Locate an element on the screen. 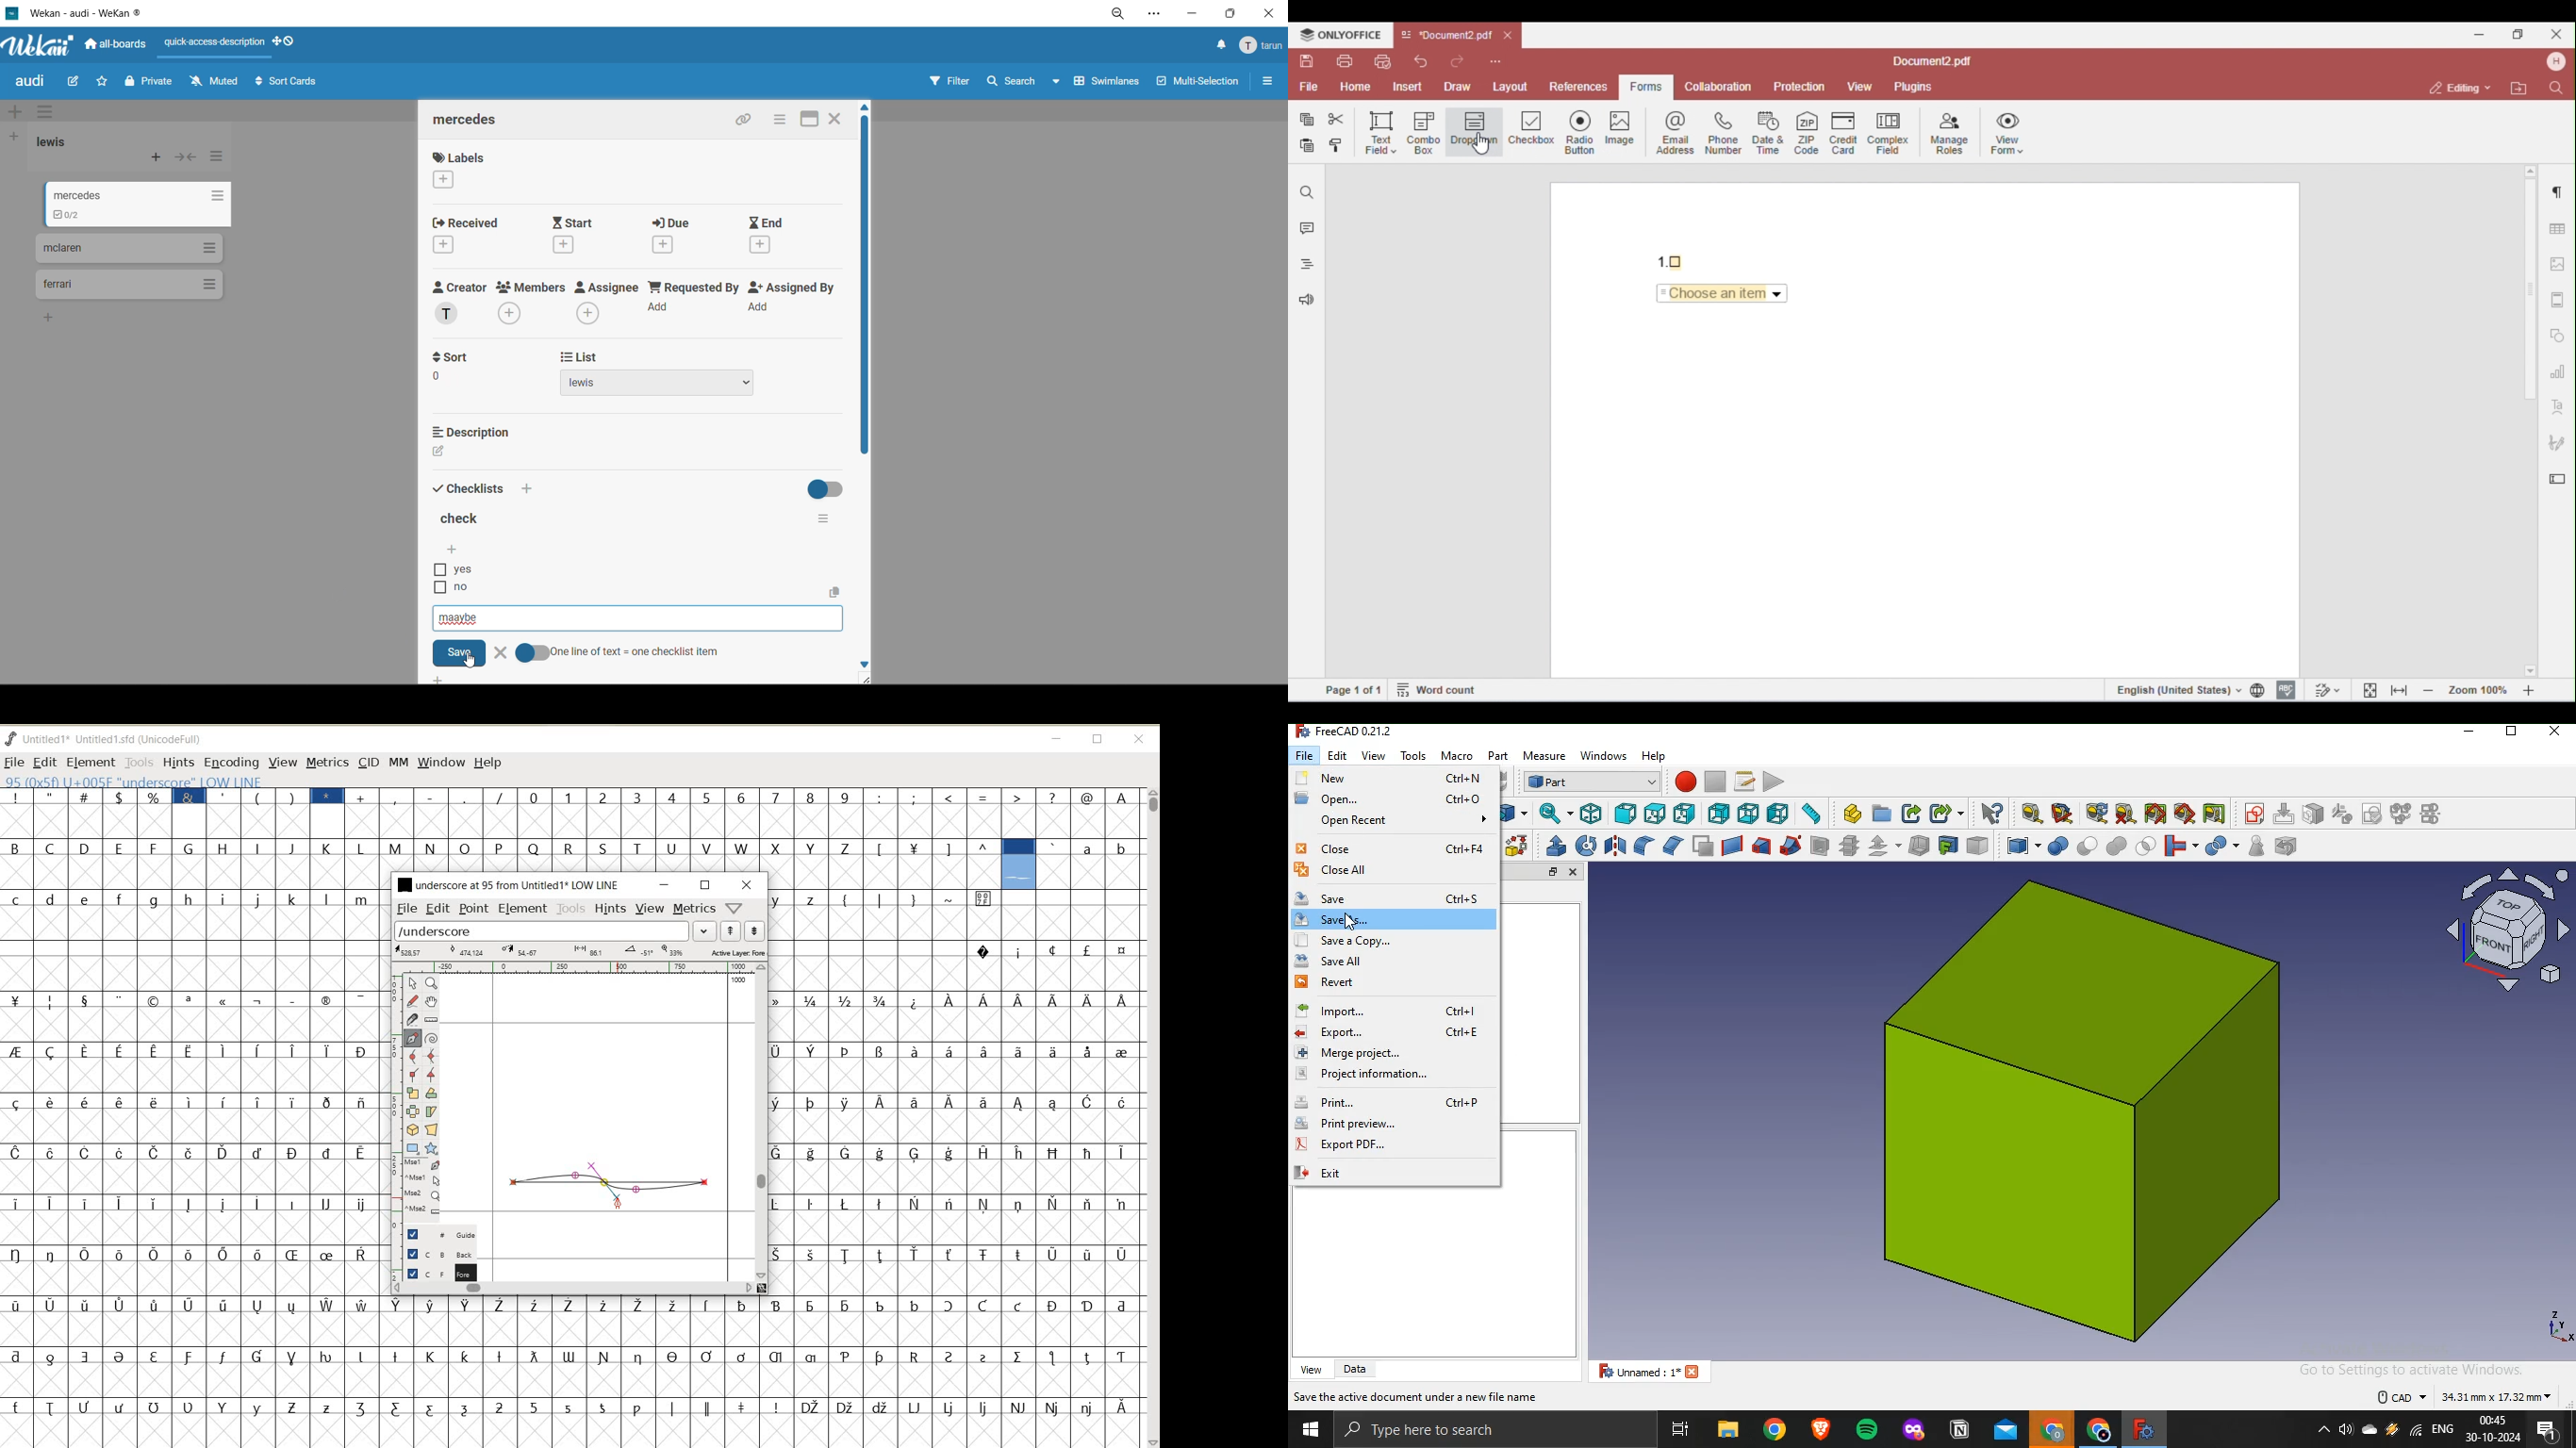 This screenshot has width=2576, height=1456. swimlane actions is located at coordinates (49, 111).